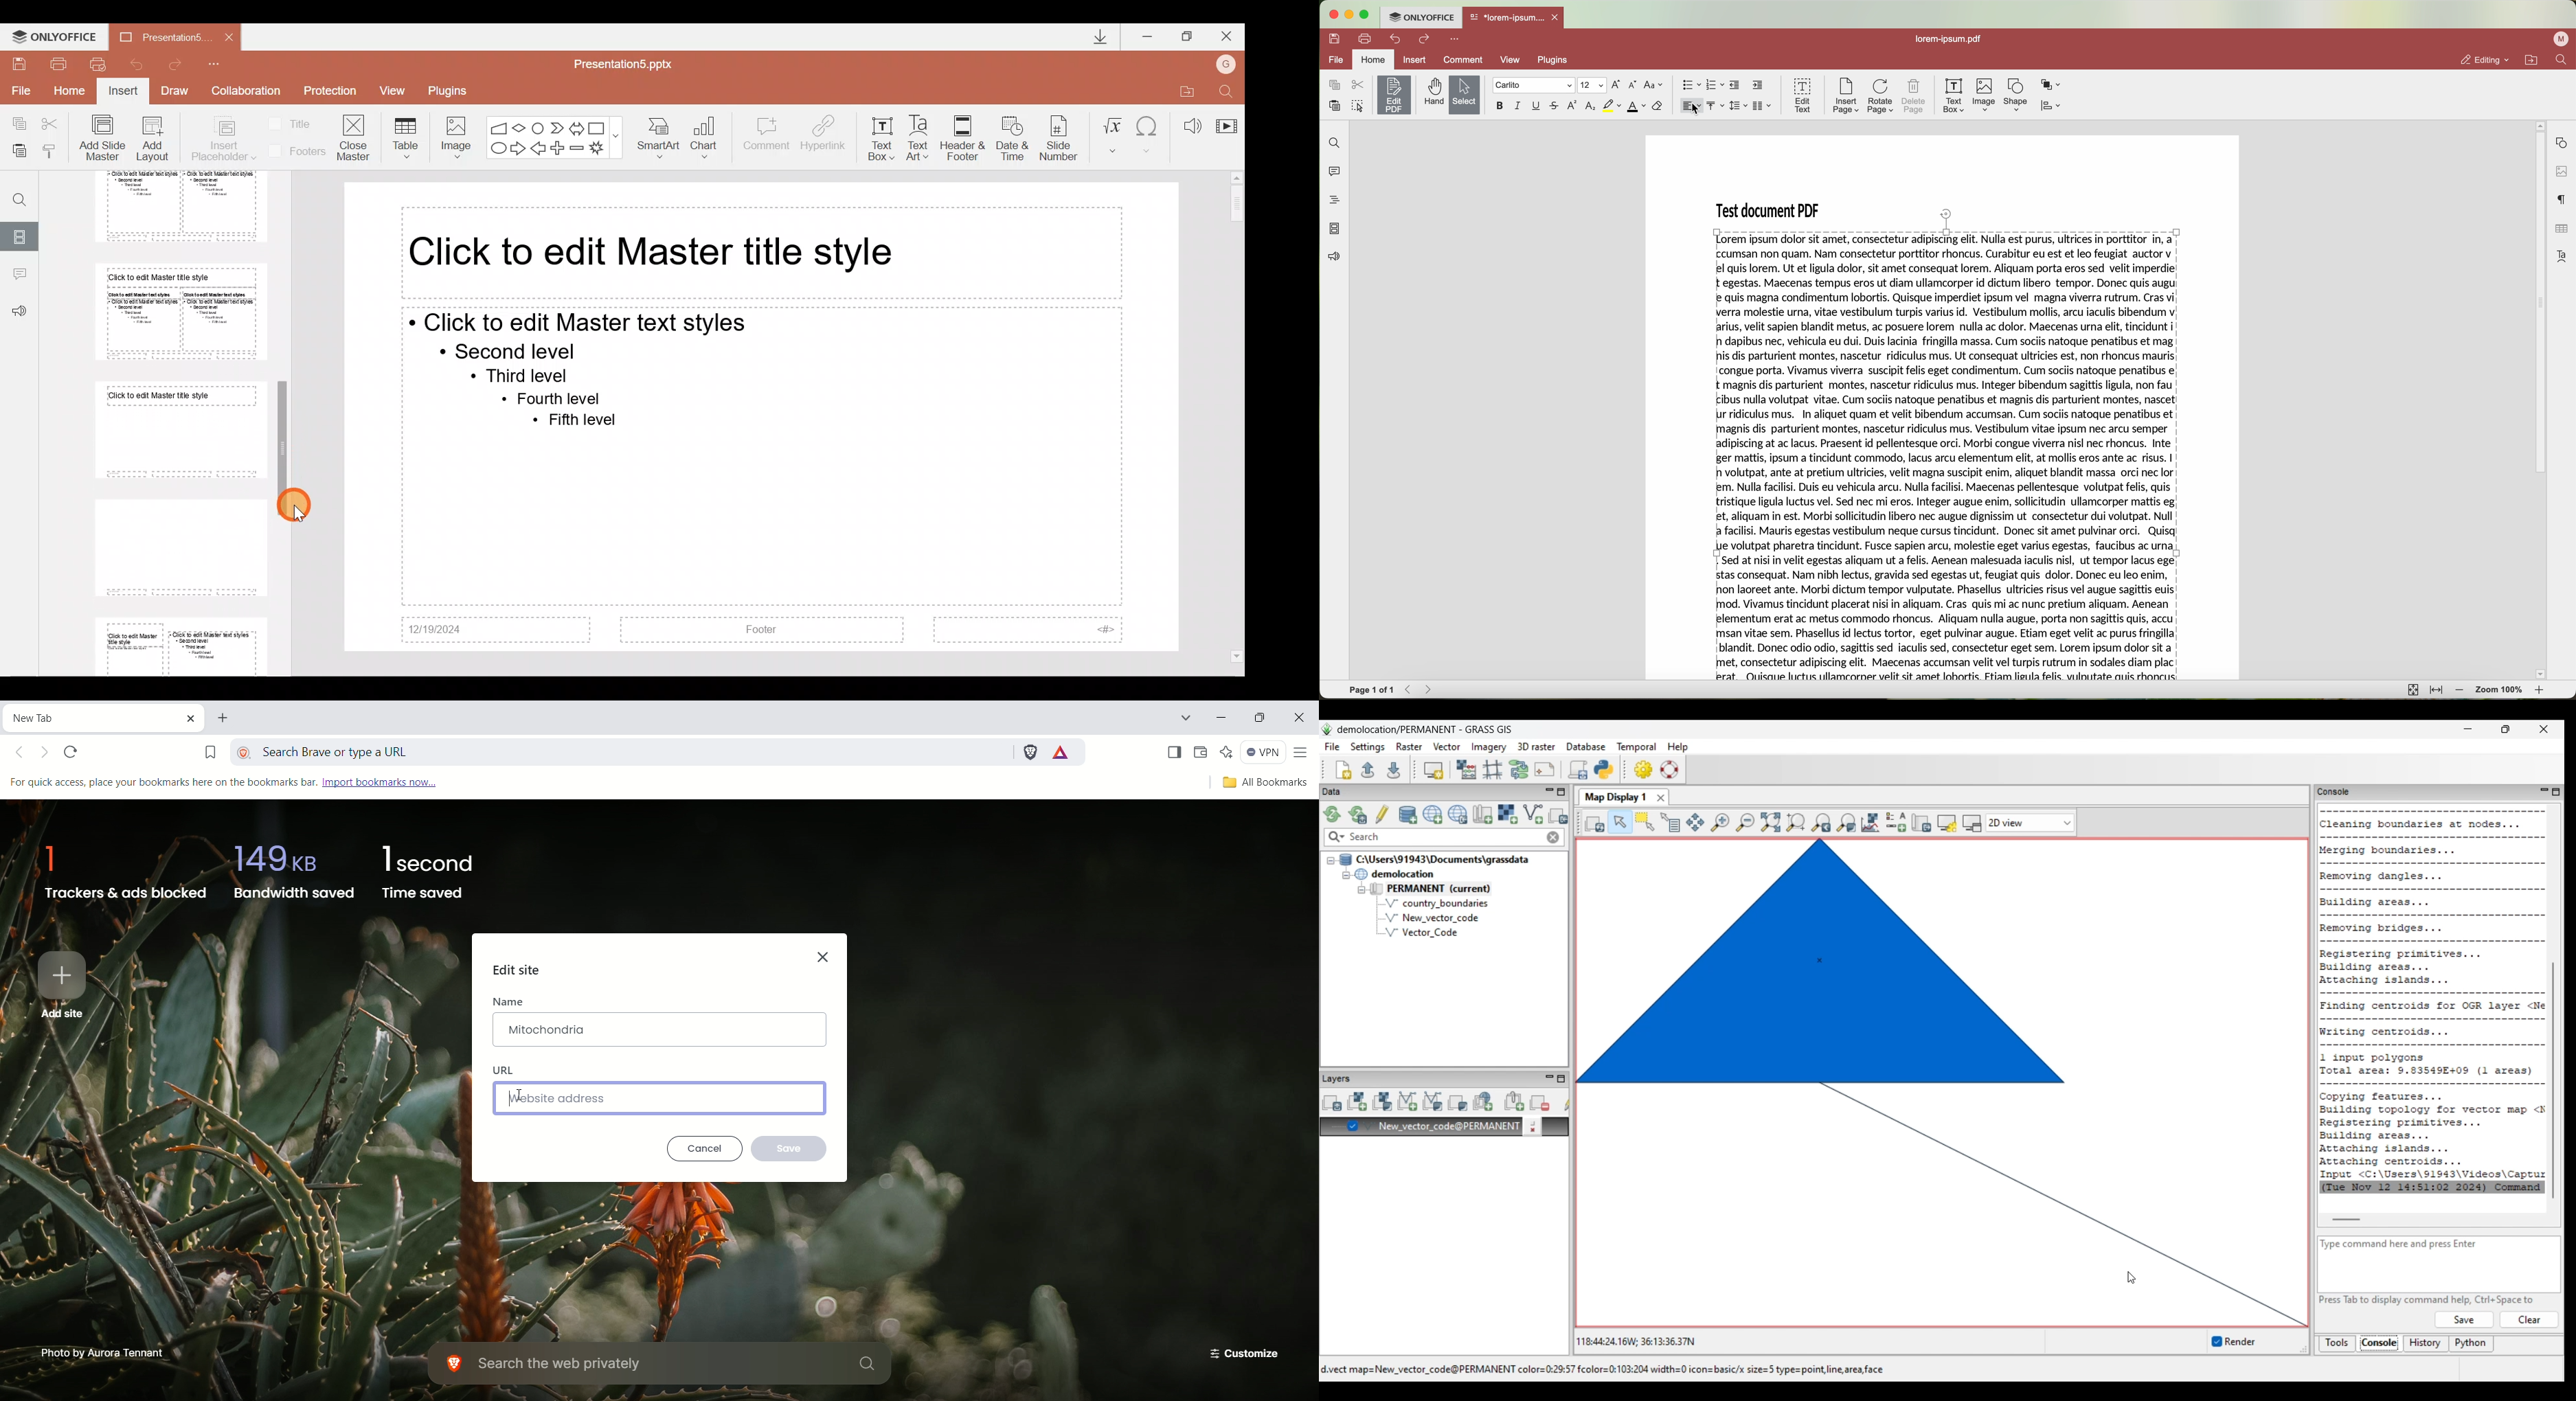 Image resolution: width=2576 pixels, height=1428 pixels. Describe the element at coordinates (19, 90) in the screenshot. I see `File` at that location.